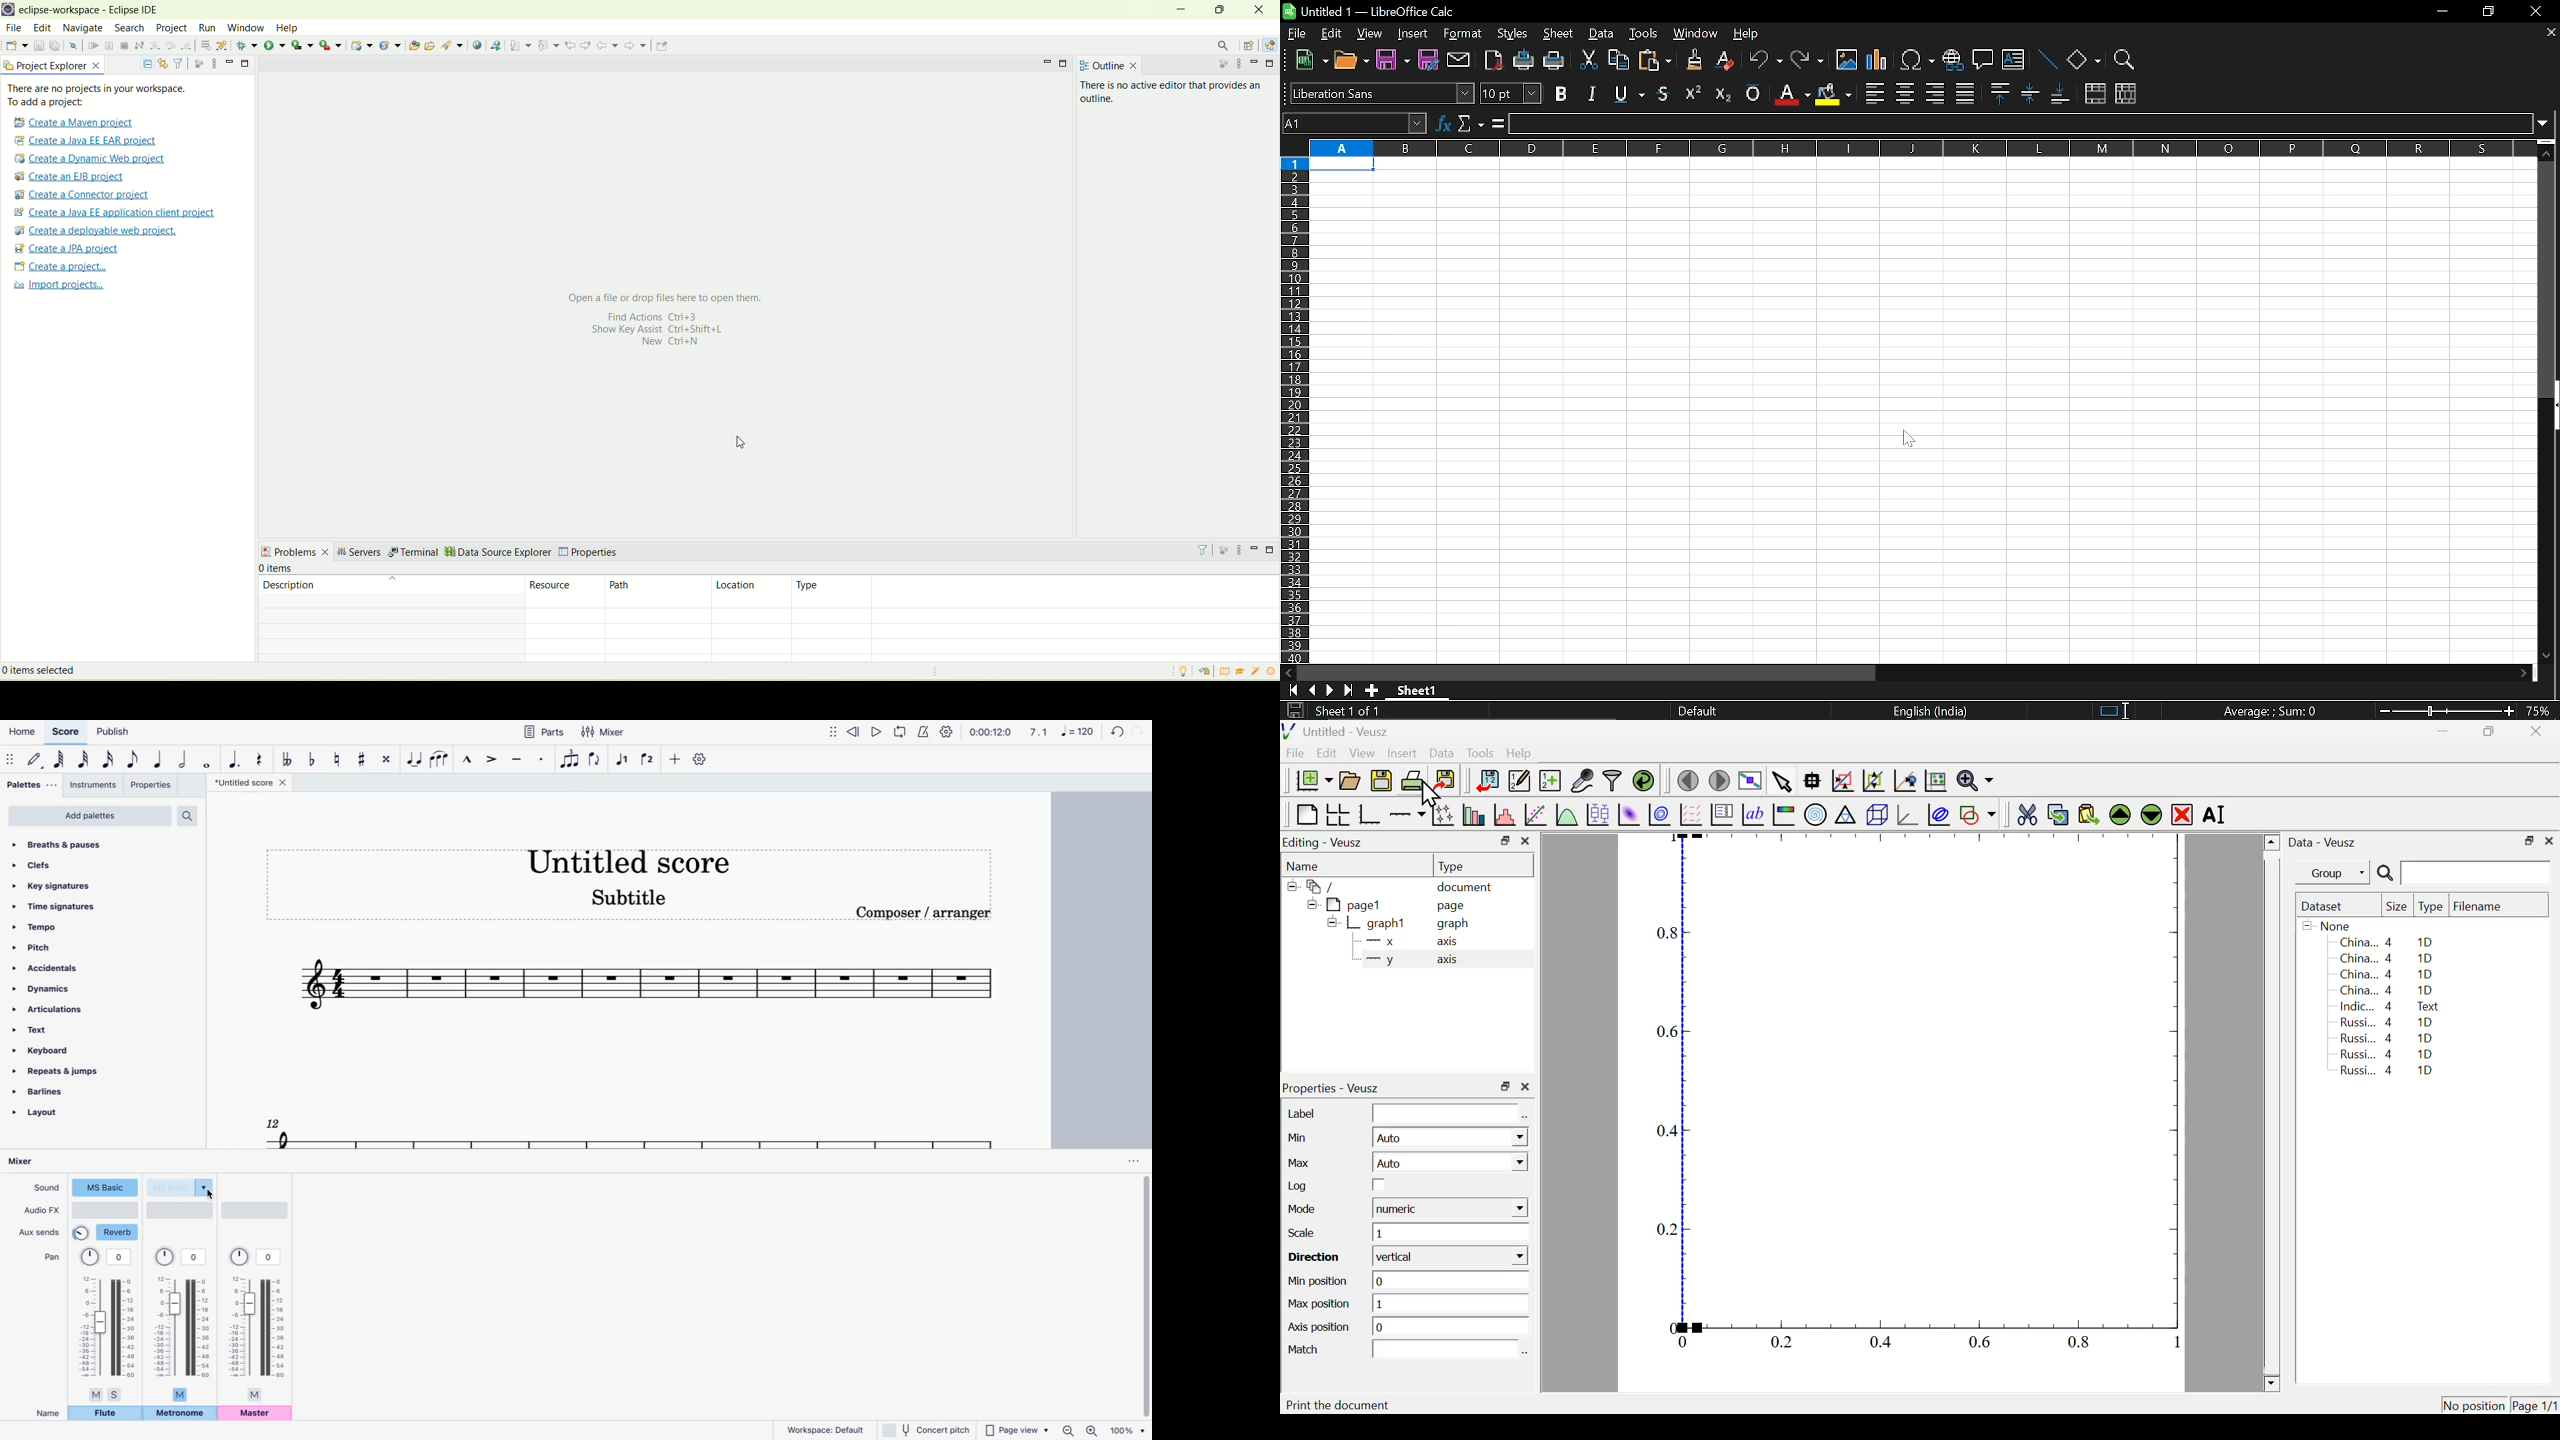 The height and width of the screenshot is (1456, 2576). Describe the element at coordinates (1748, 36) in the screenshot. I see `help` at that location.